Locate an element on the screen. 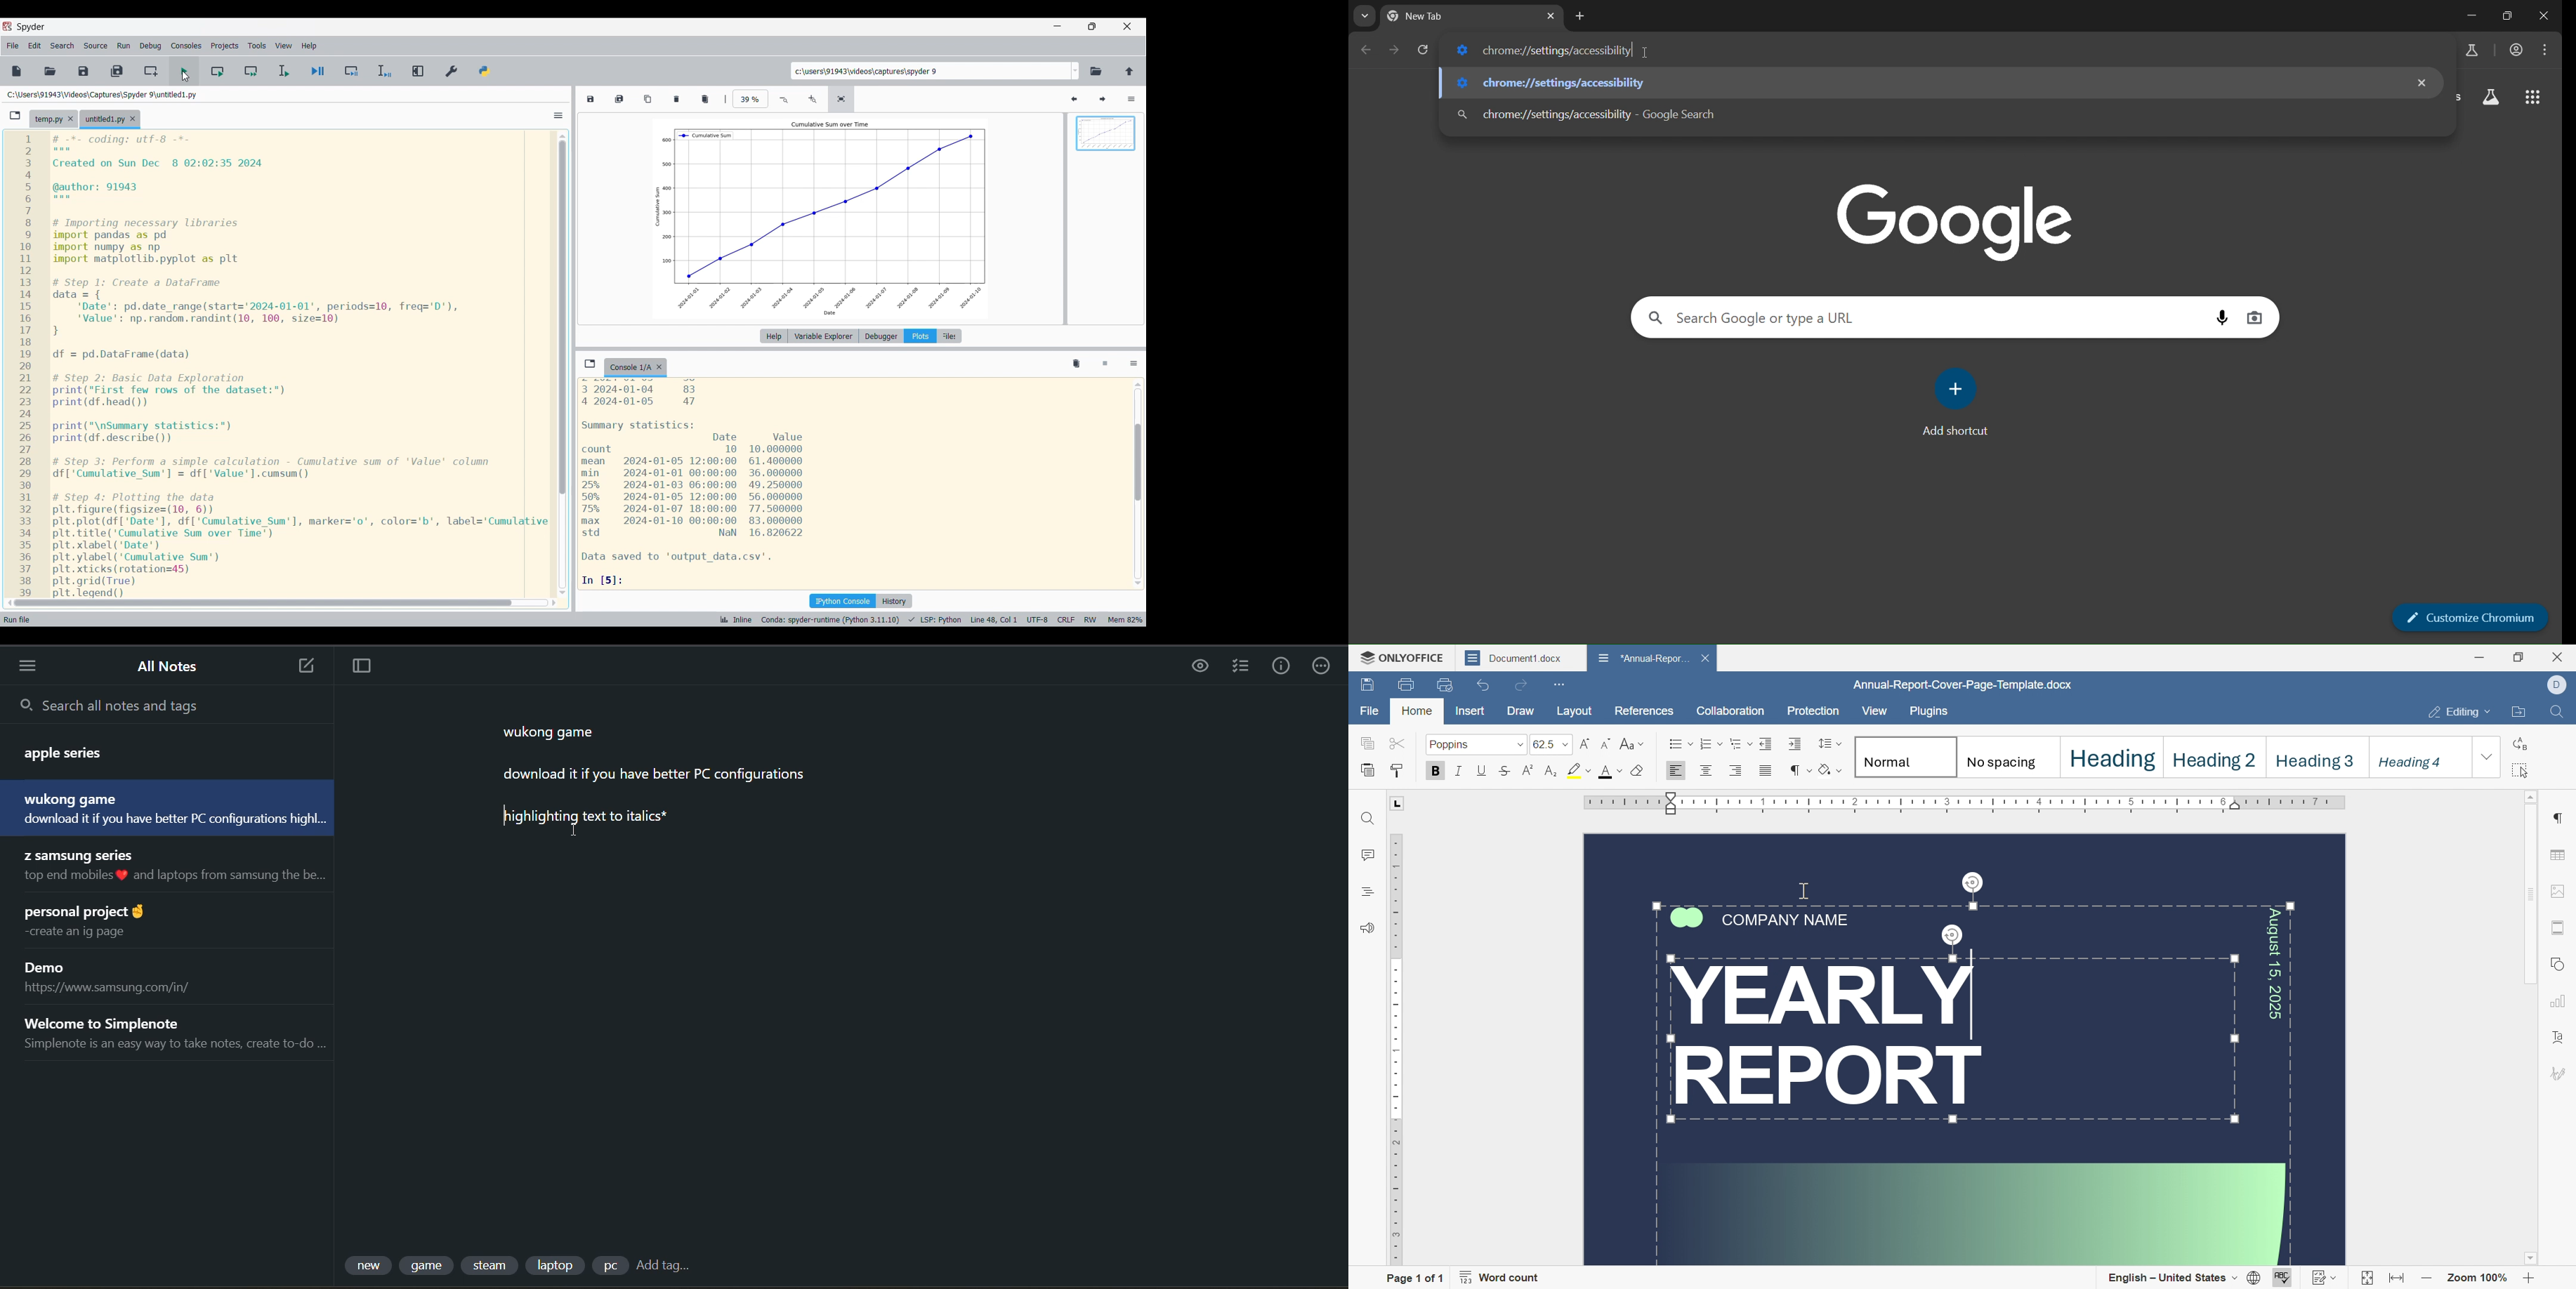 The height and width of the screenshot is (1316, 2576). decrement font size is located at coordinates (1607, 744).